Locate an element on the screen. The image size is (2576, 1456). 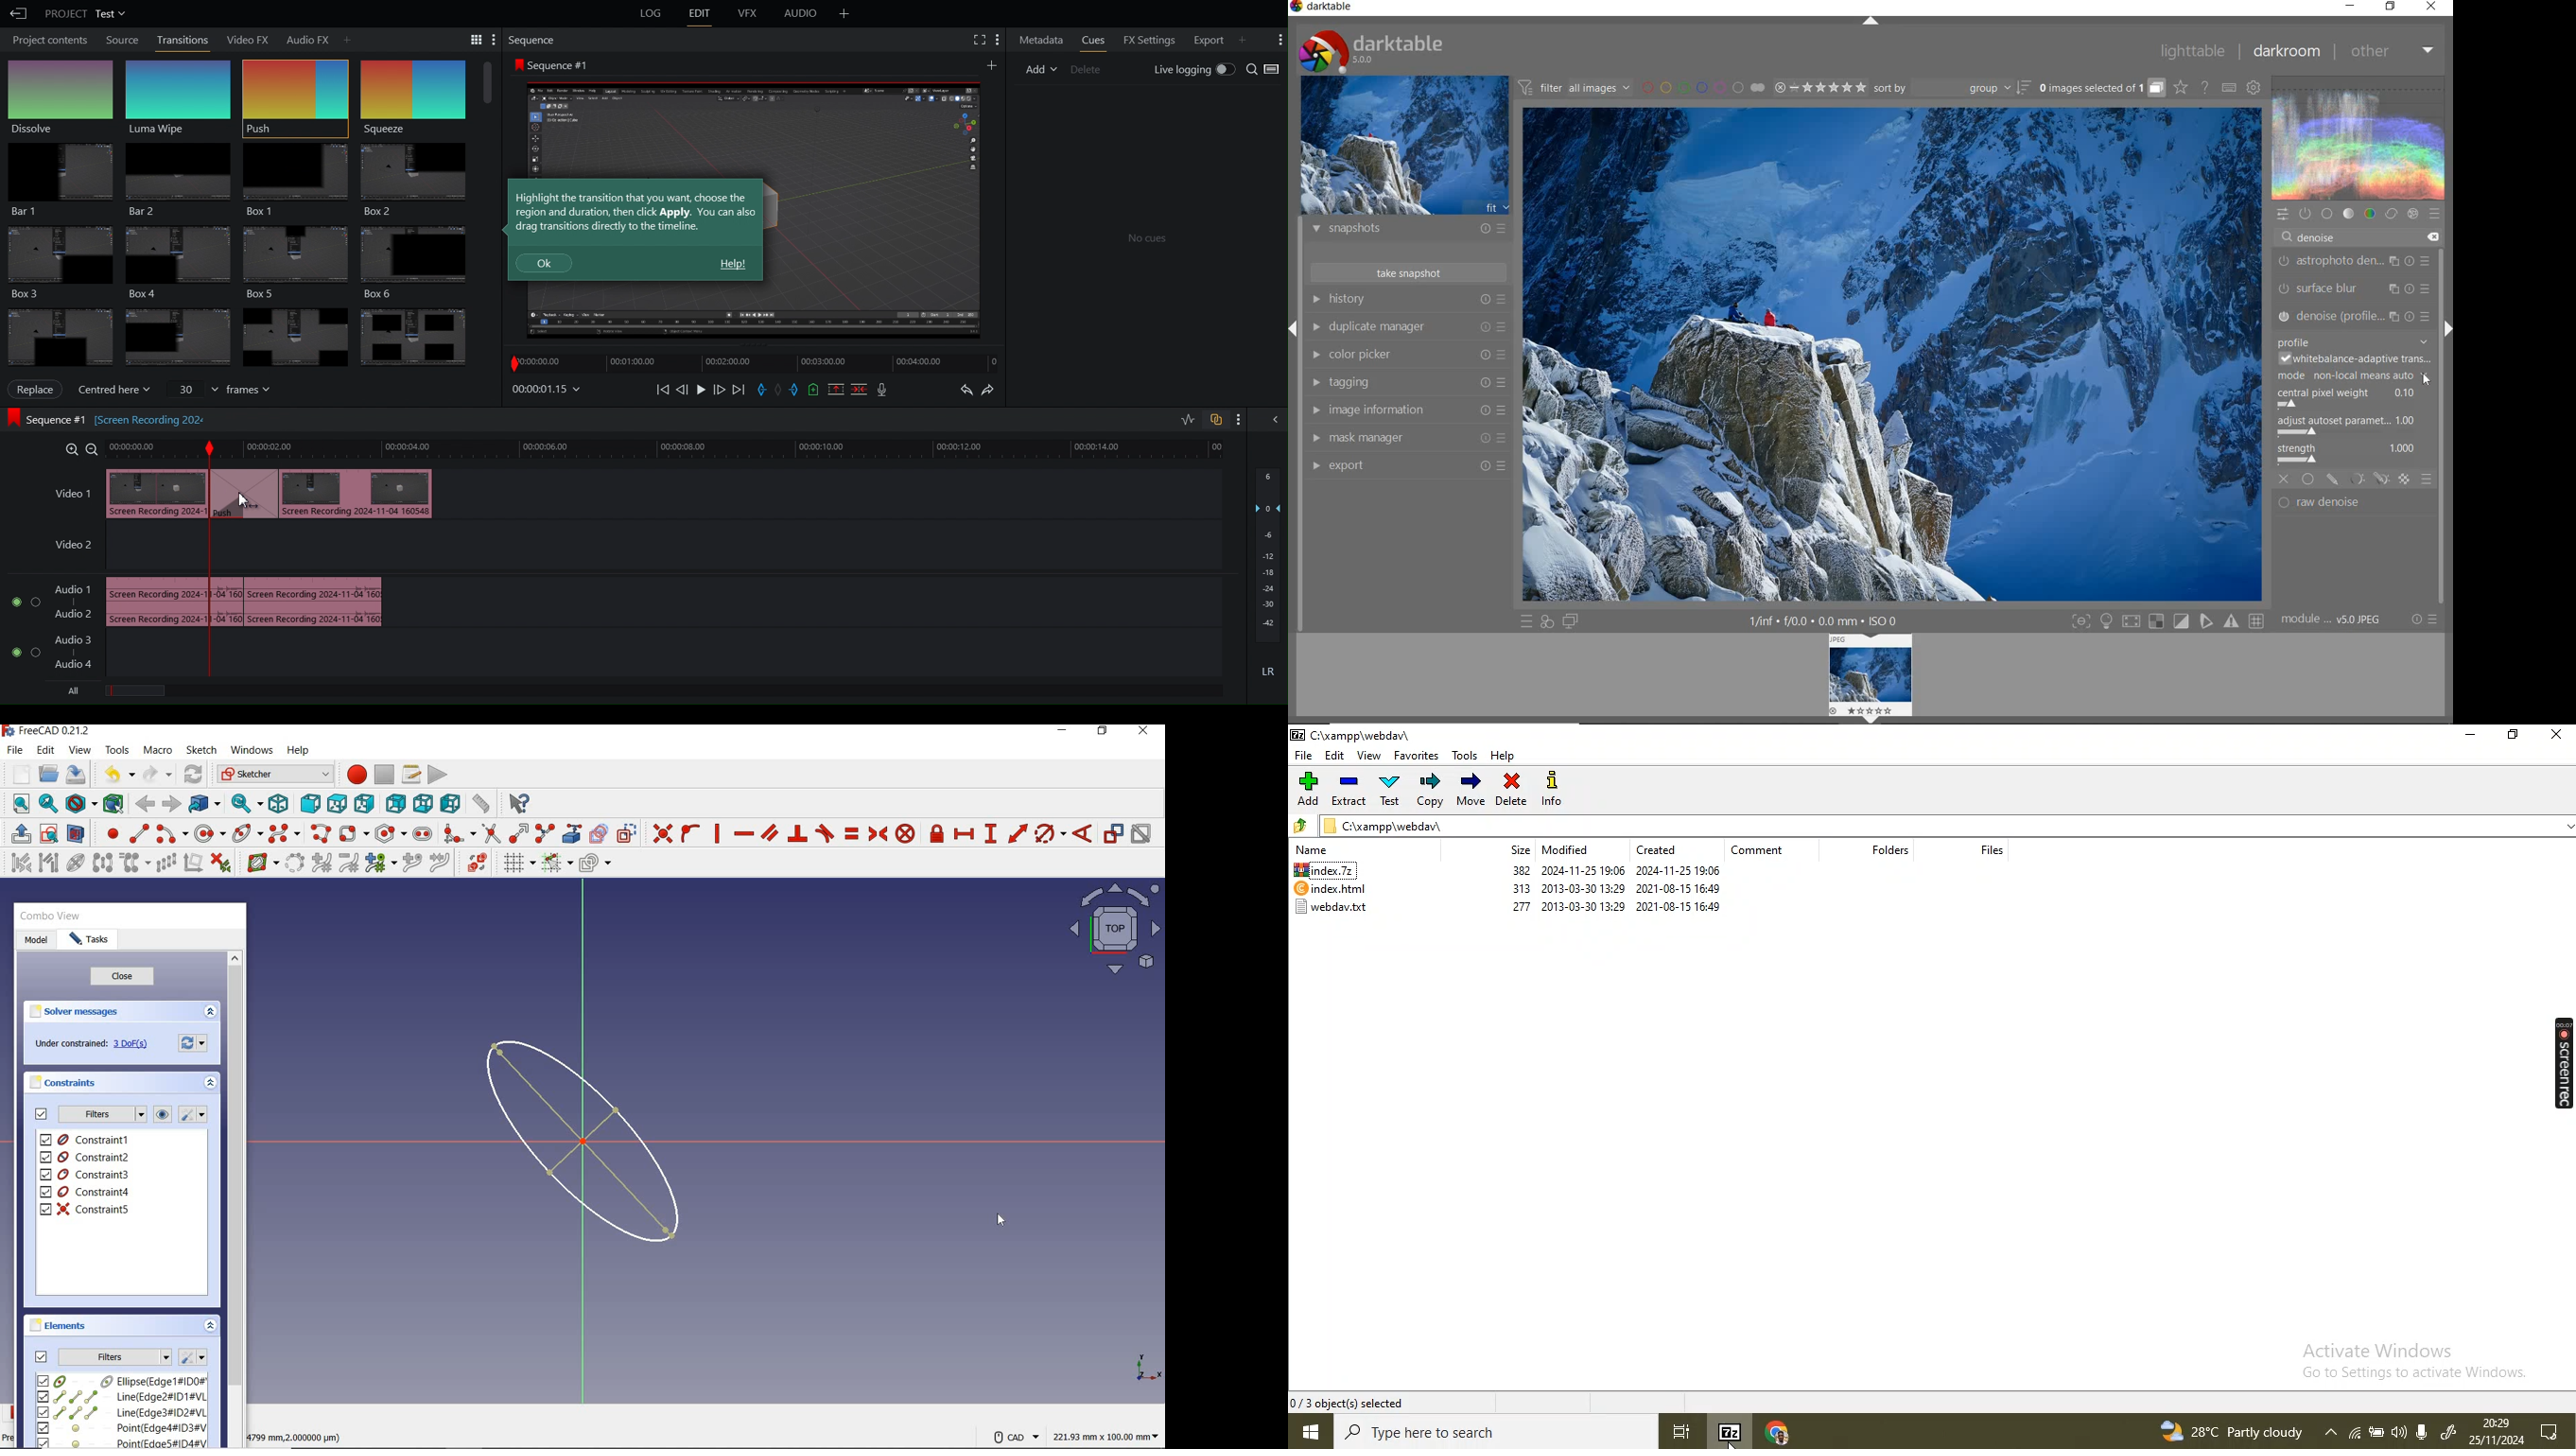
constrain equal is located at coordinates (853, 833).